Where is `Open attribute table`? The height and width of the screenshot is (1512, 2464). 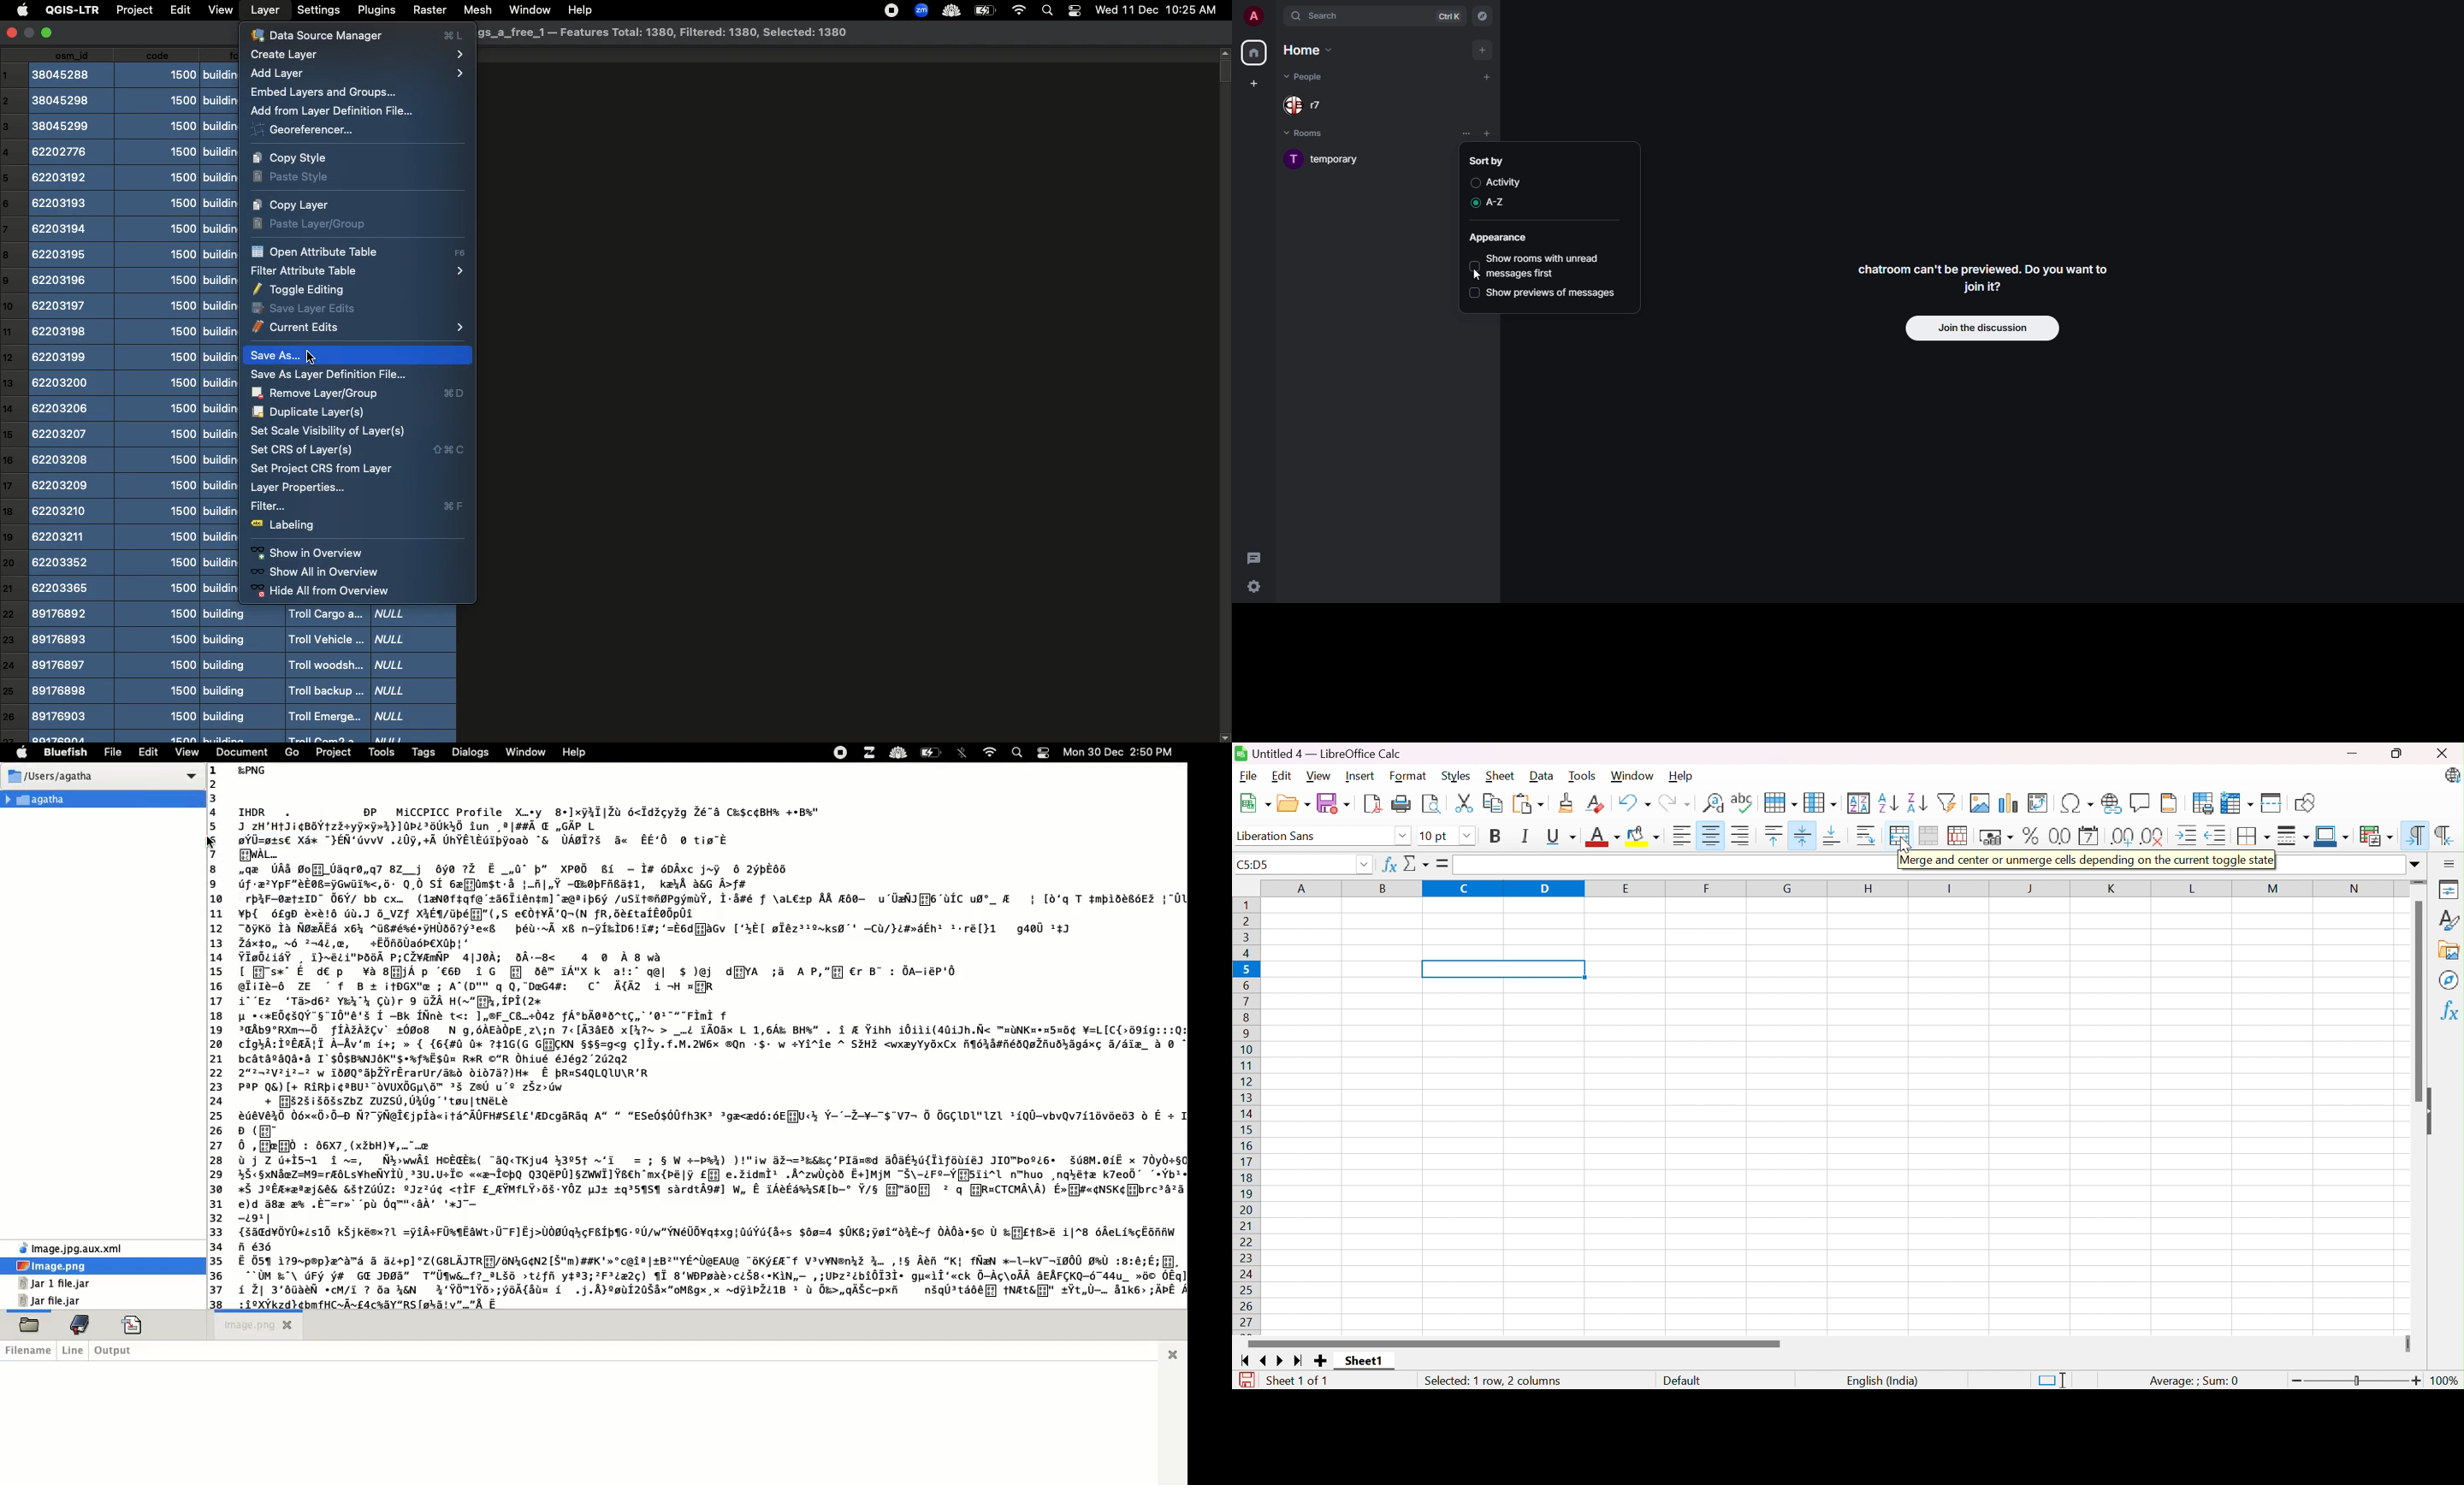 Open attribute table is located at coordinates (357, 253).